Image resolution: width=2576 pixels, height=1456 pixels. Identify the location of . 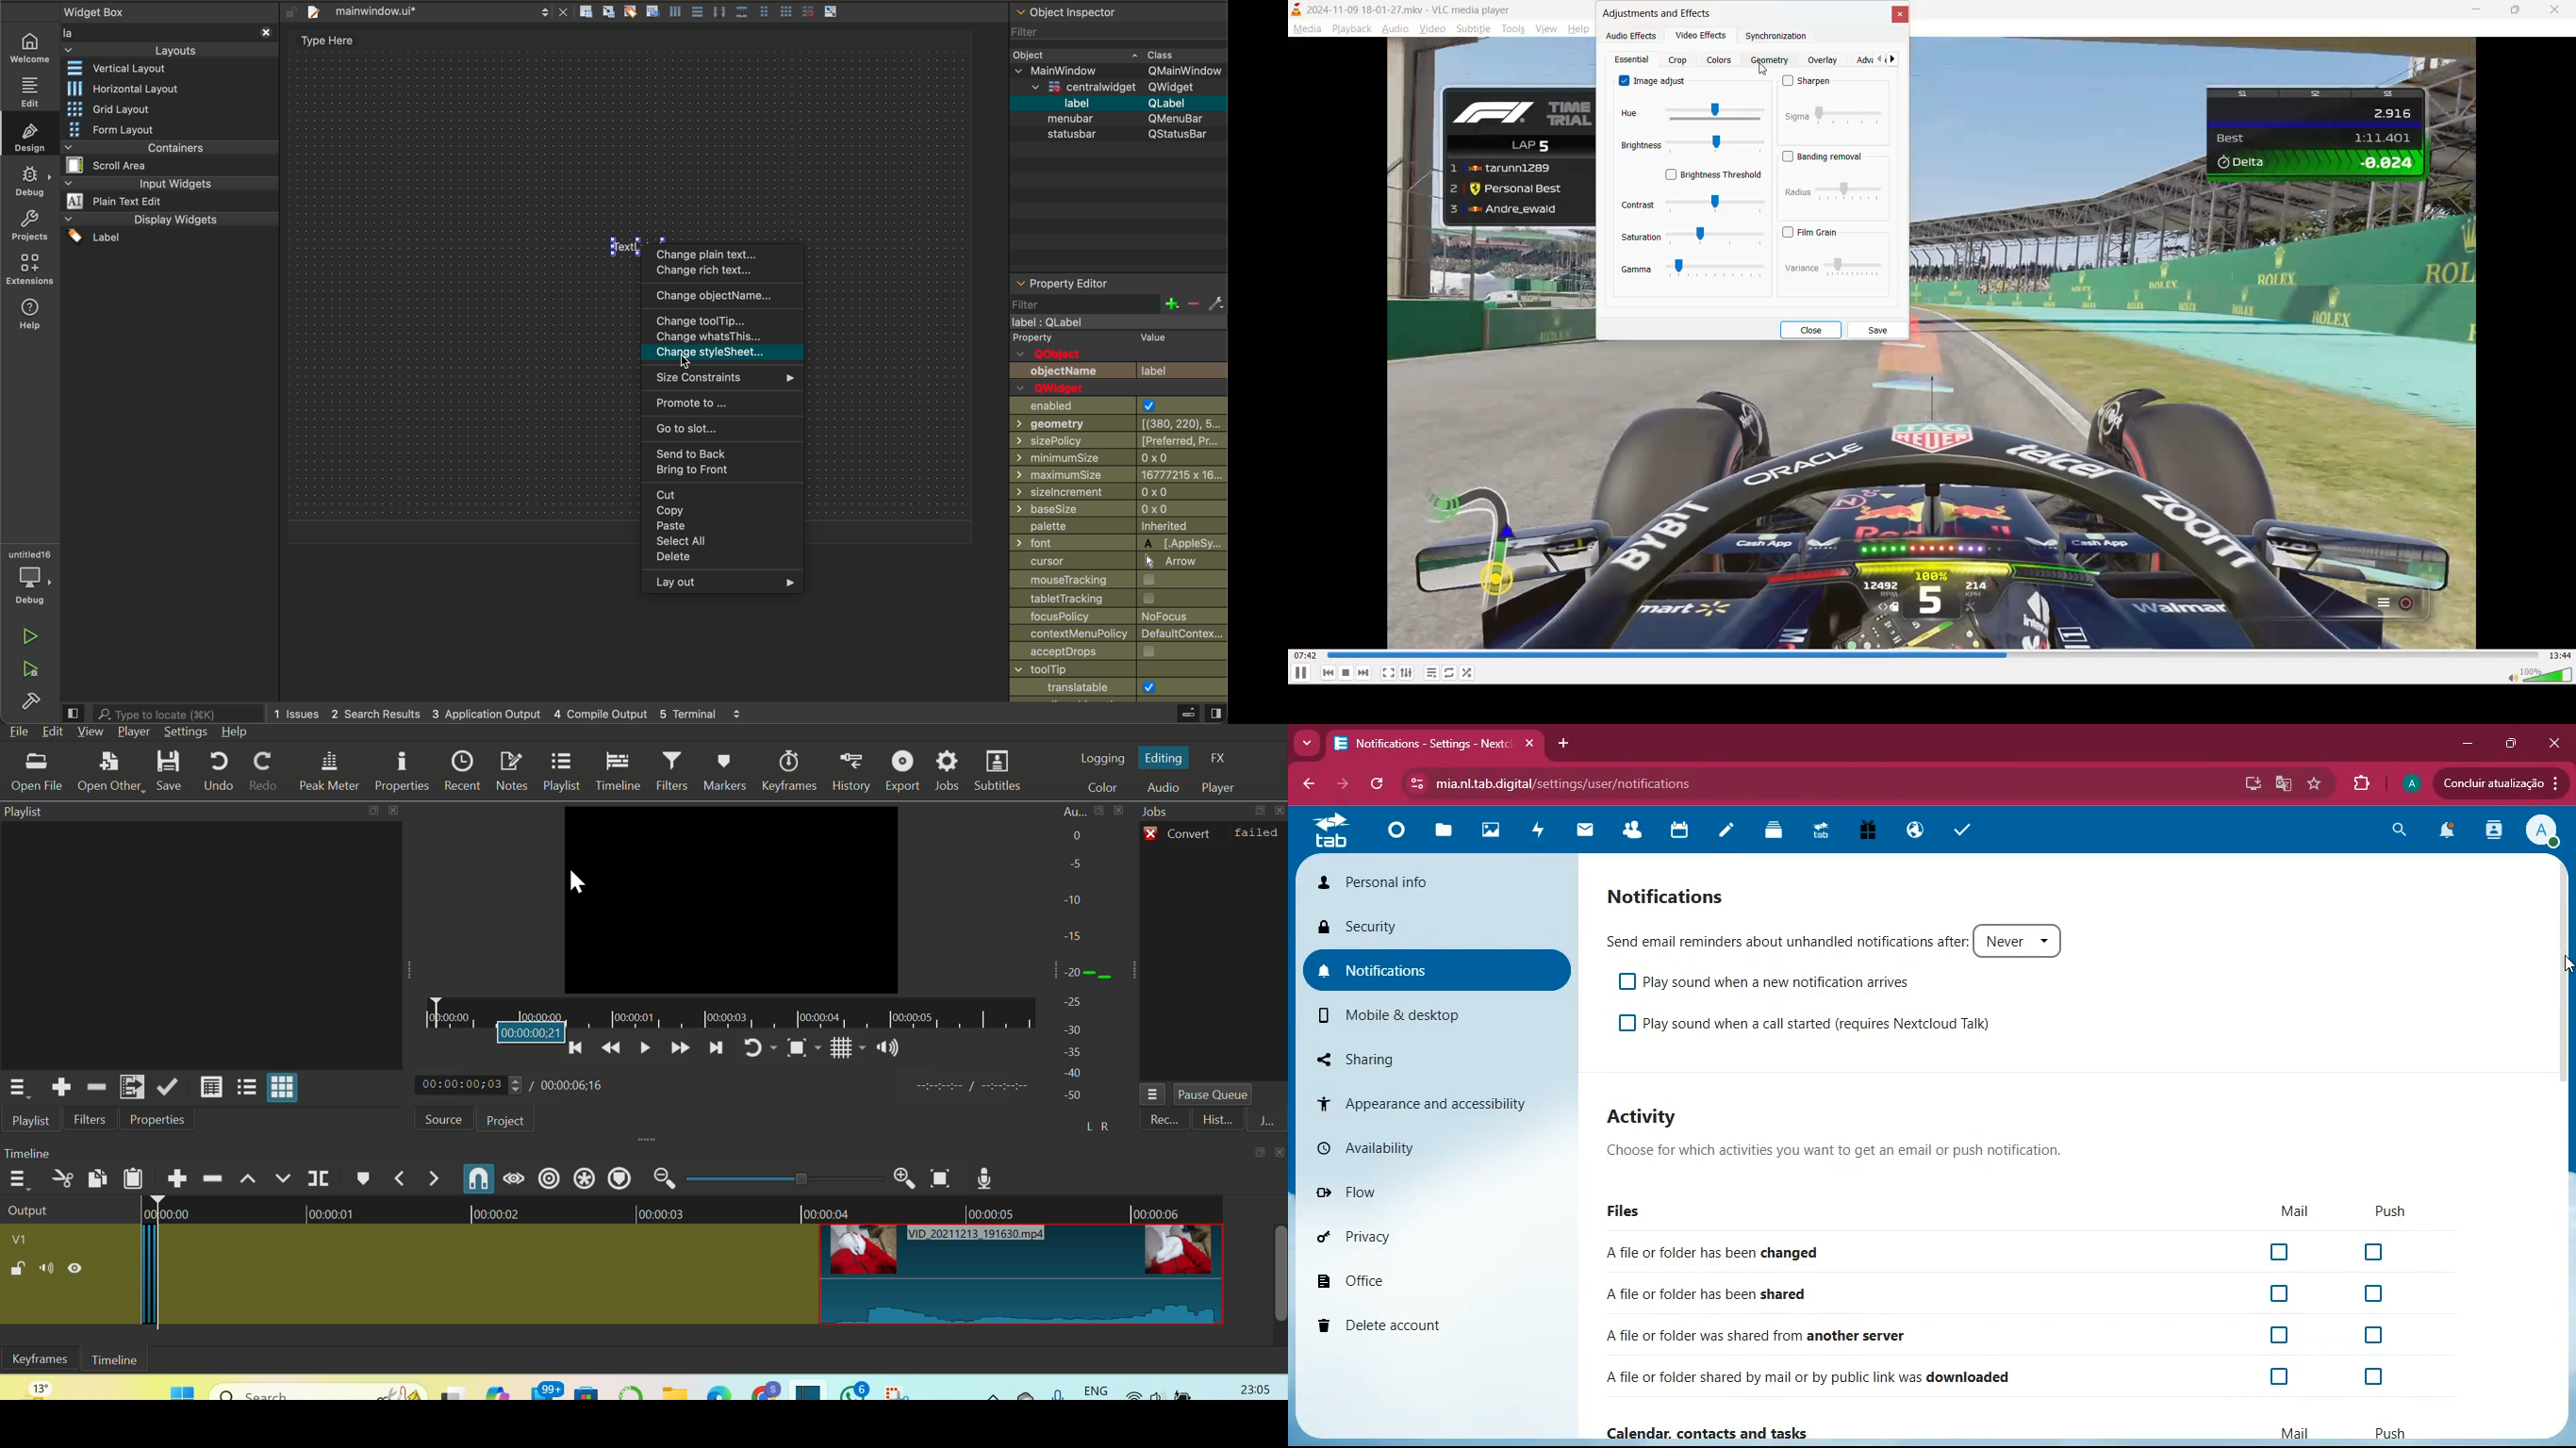
(725, 355).